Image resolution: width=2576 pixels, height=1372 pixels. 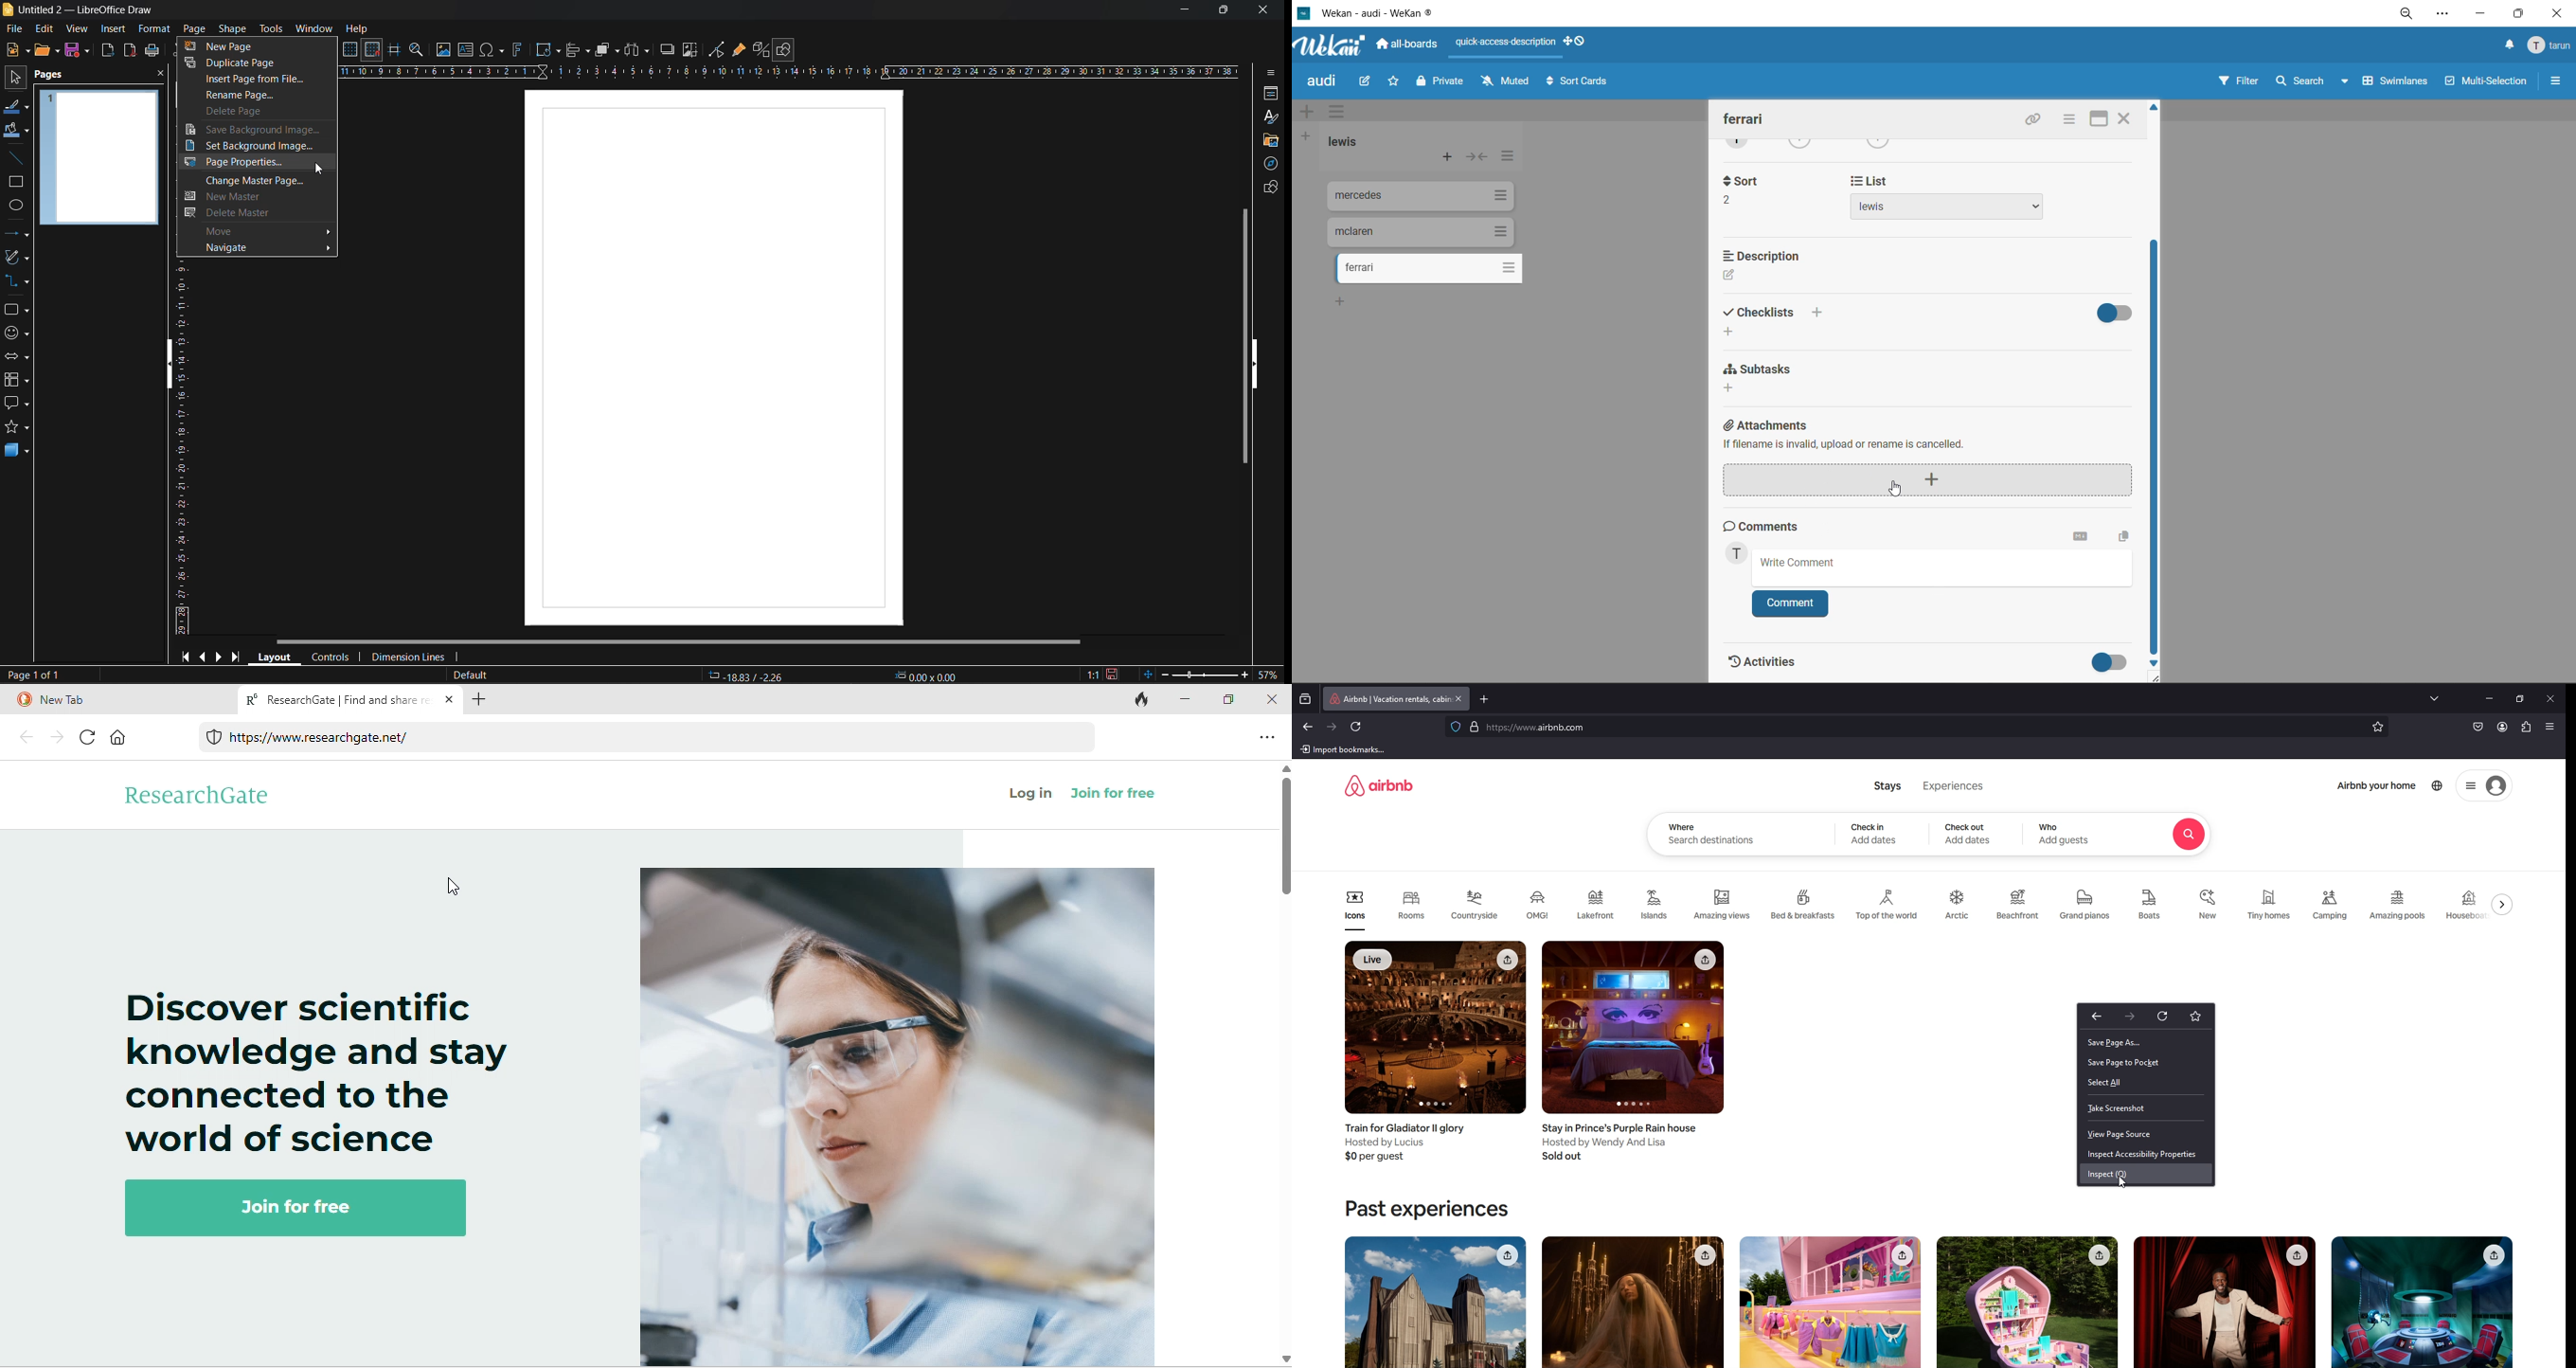 I want to click on zoom, so click(x=2408, y=13).